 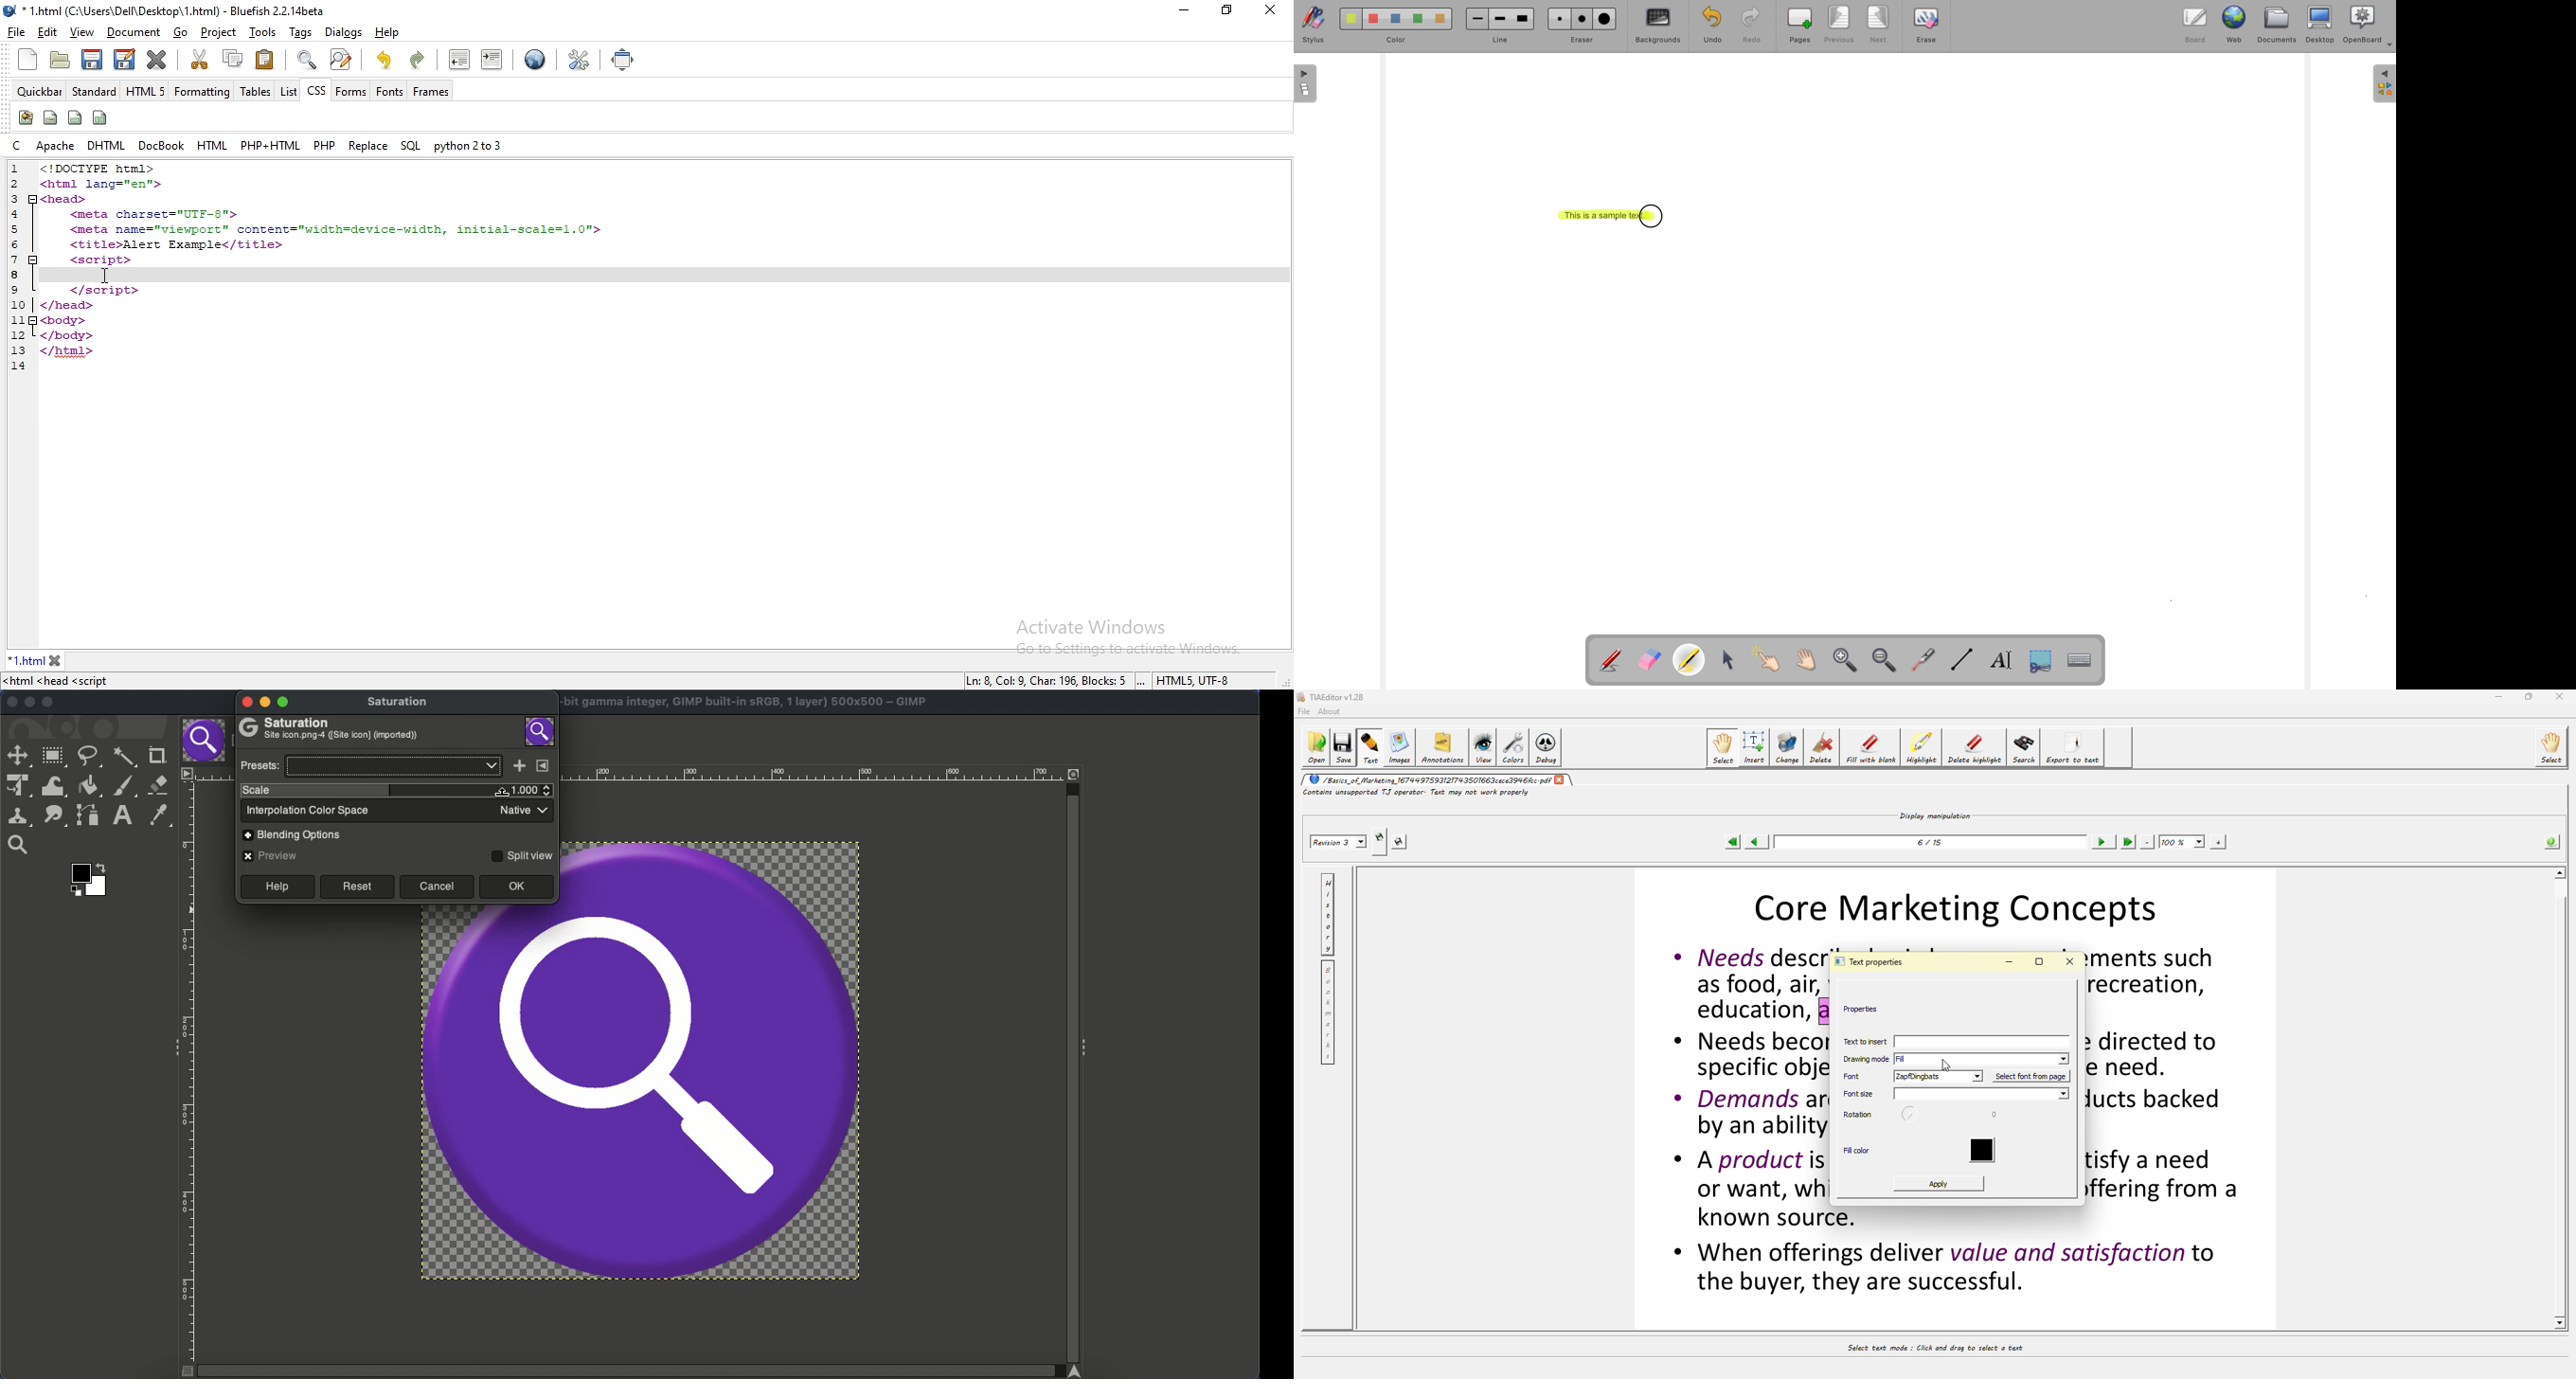 What do you see at coordinates (1909, 1060) in the screenshot?
I see `fill` at bounding box center [1909, 1060].